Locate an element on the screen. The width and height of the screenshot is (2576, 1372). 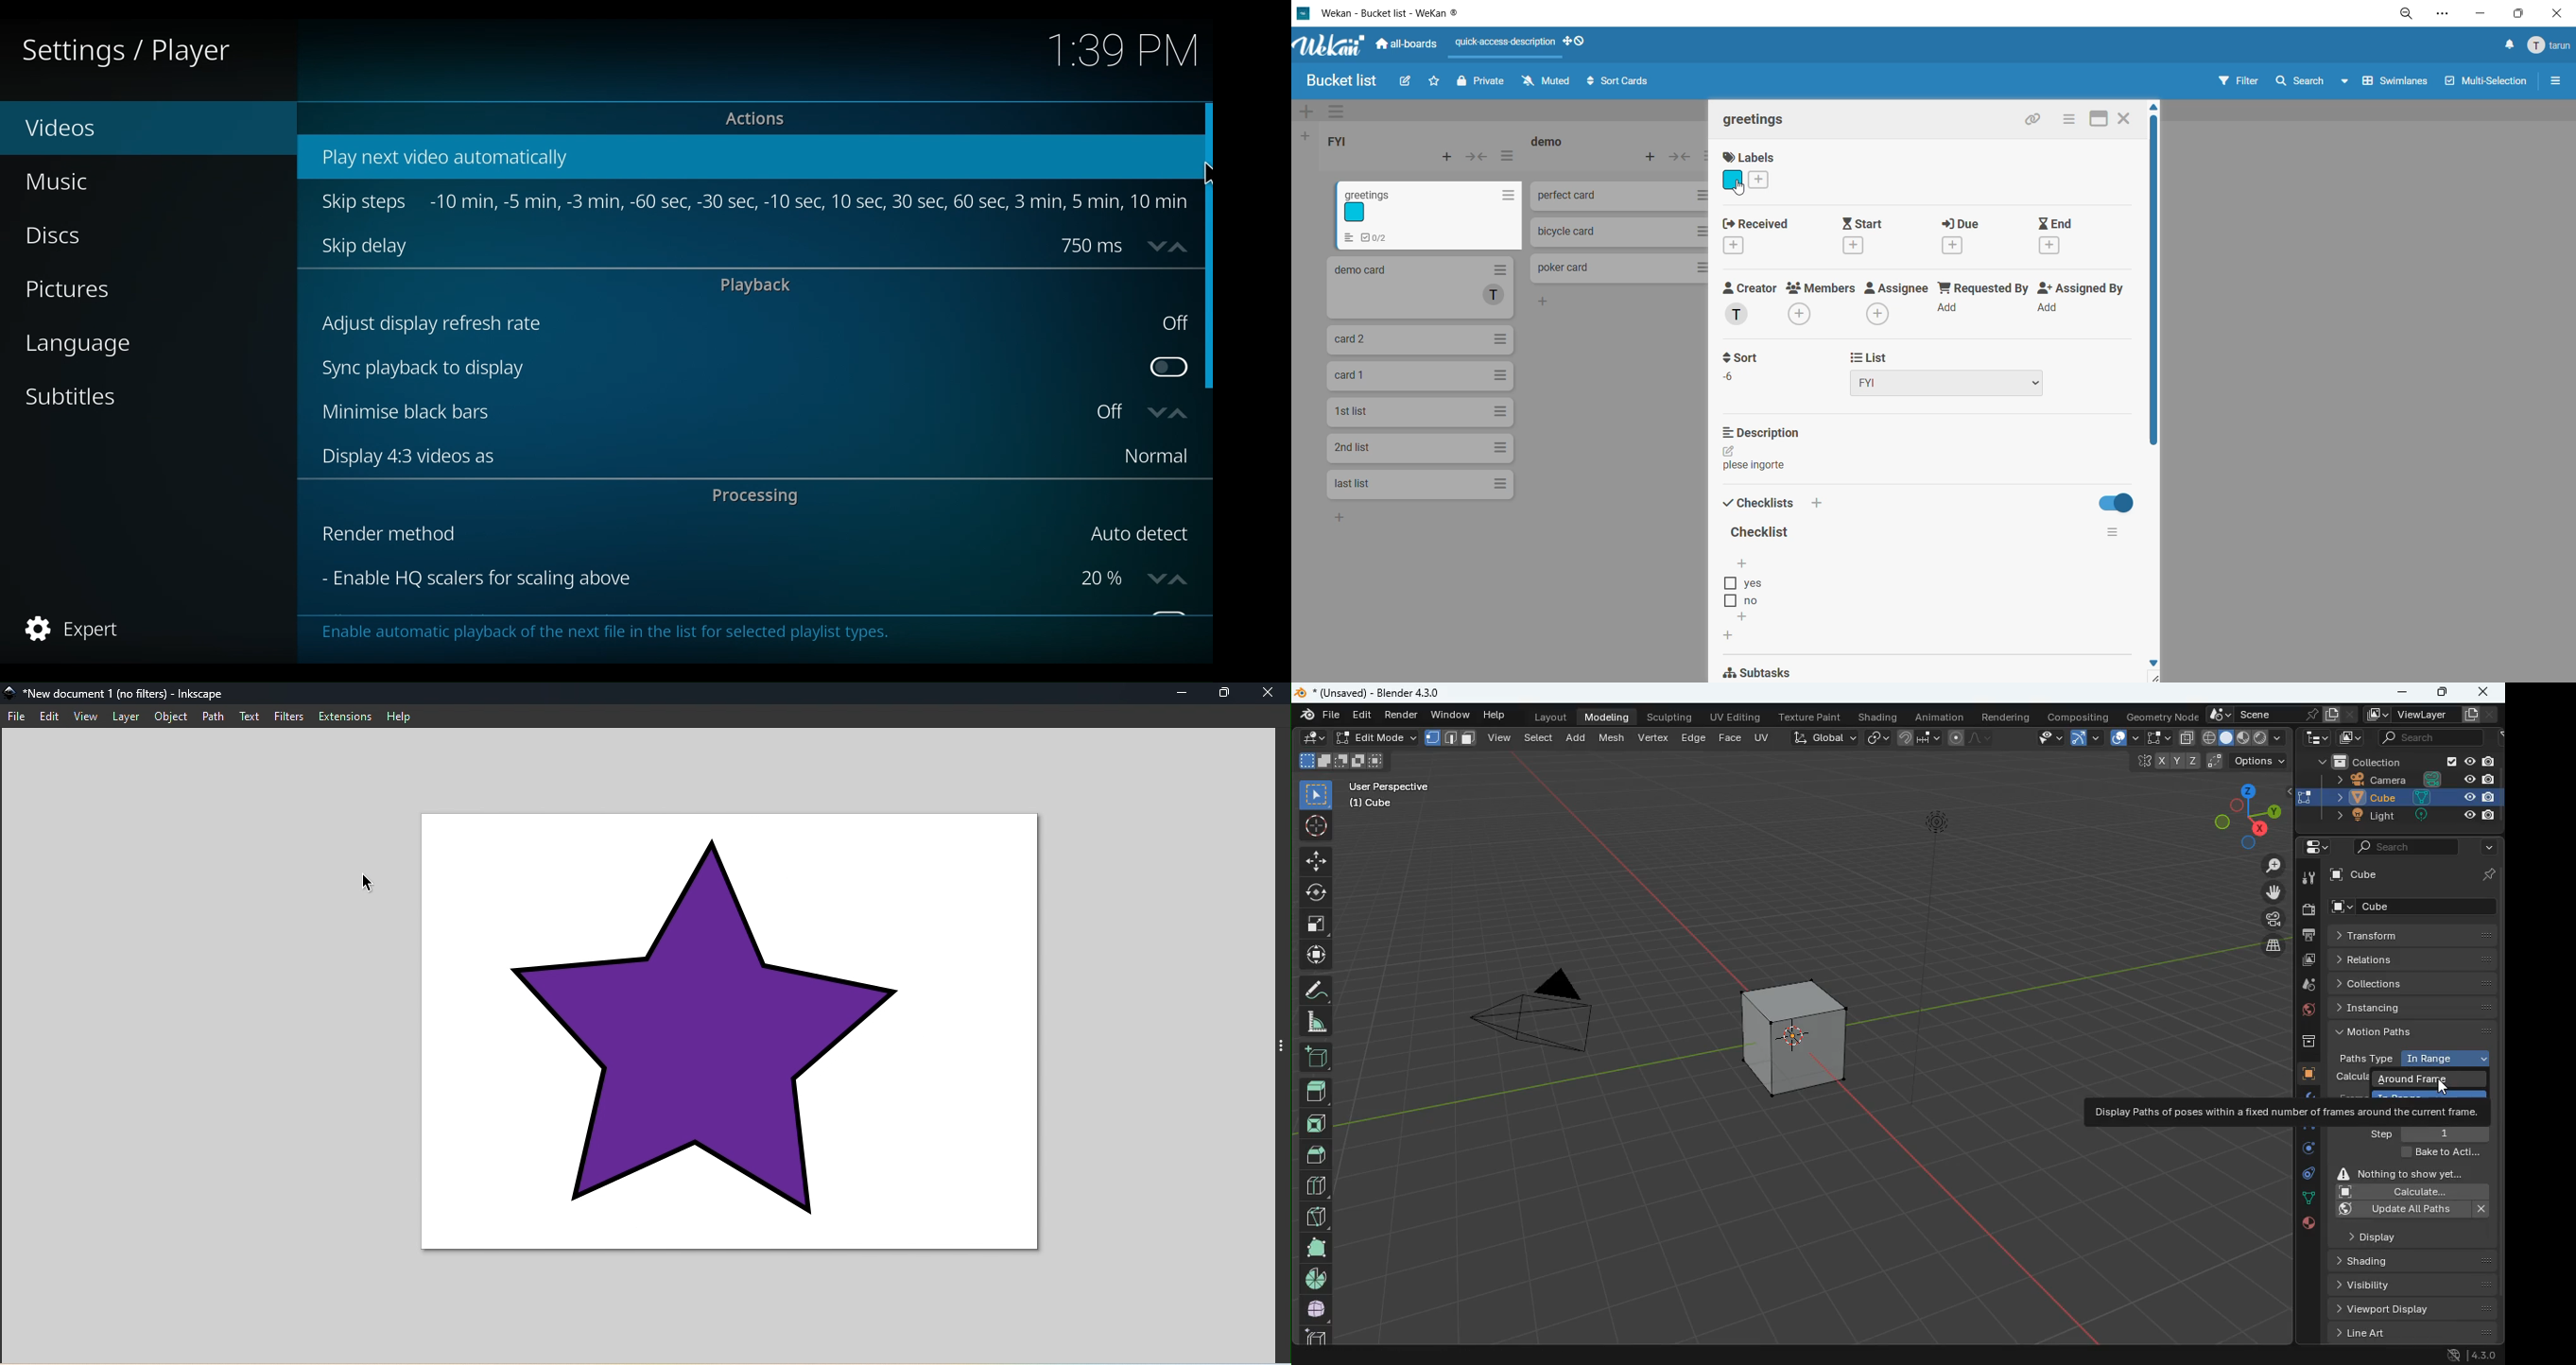
Card 2  is located at coordinates (1422, 341).